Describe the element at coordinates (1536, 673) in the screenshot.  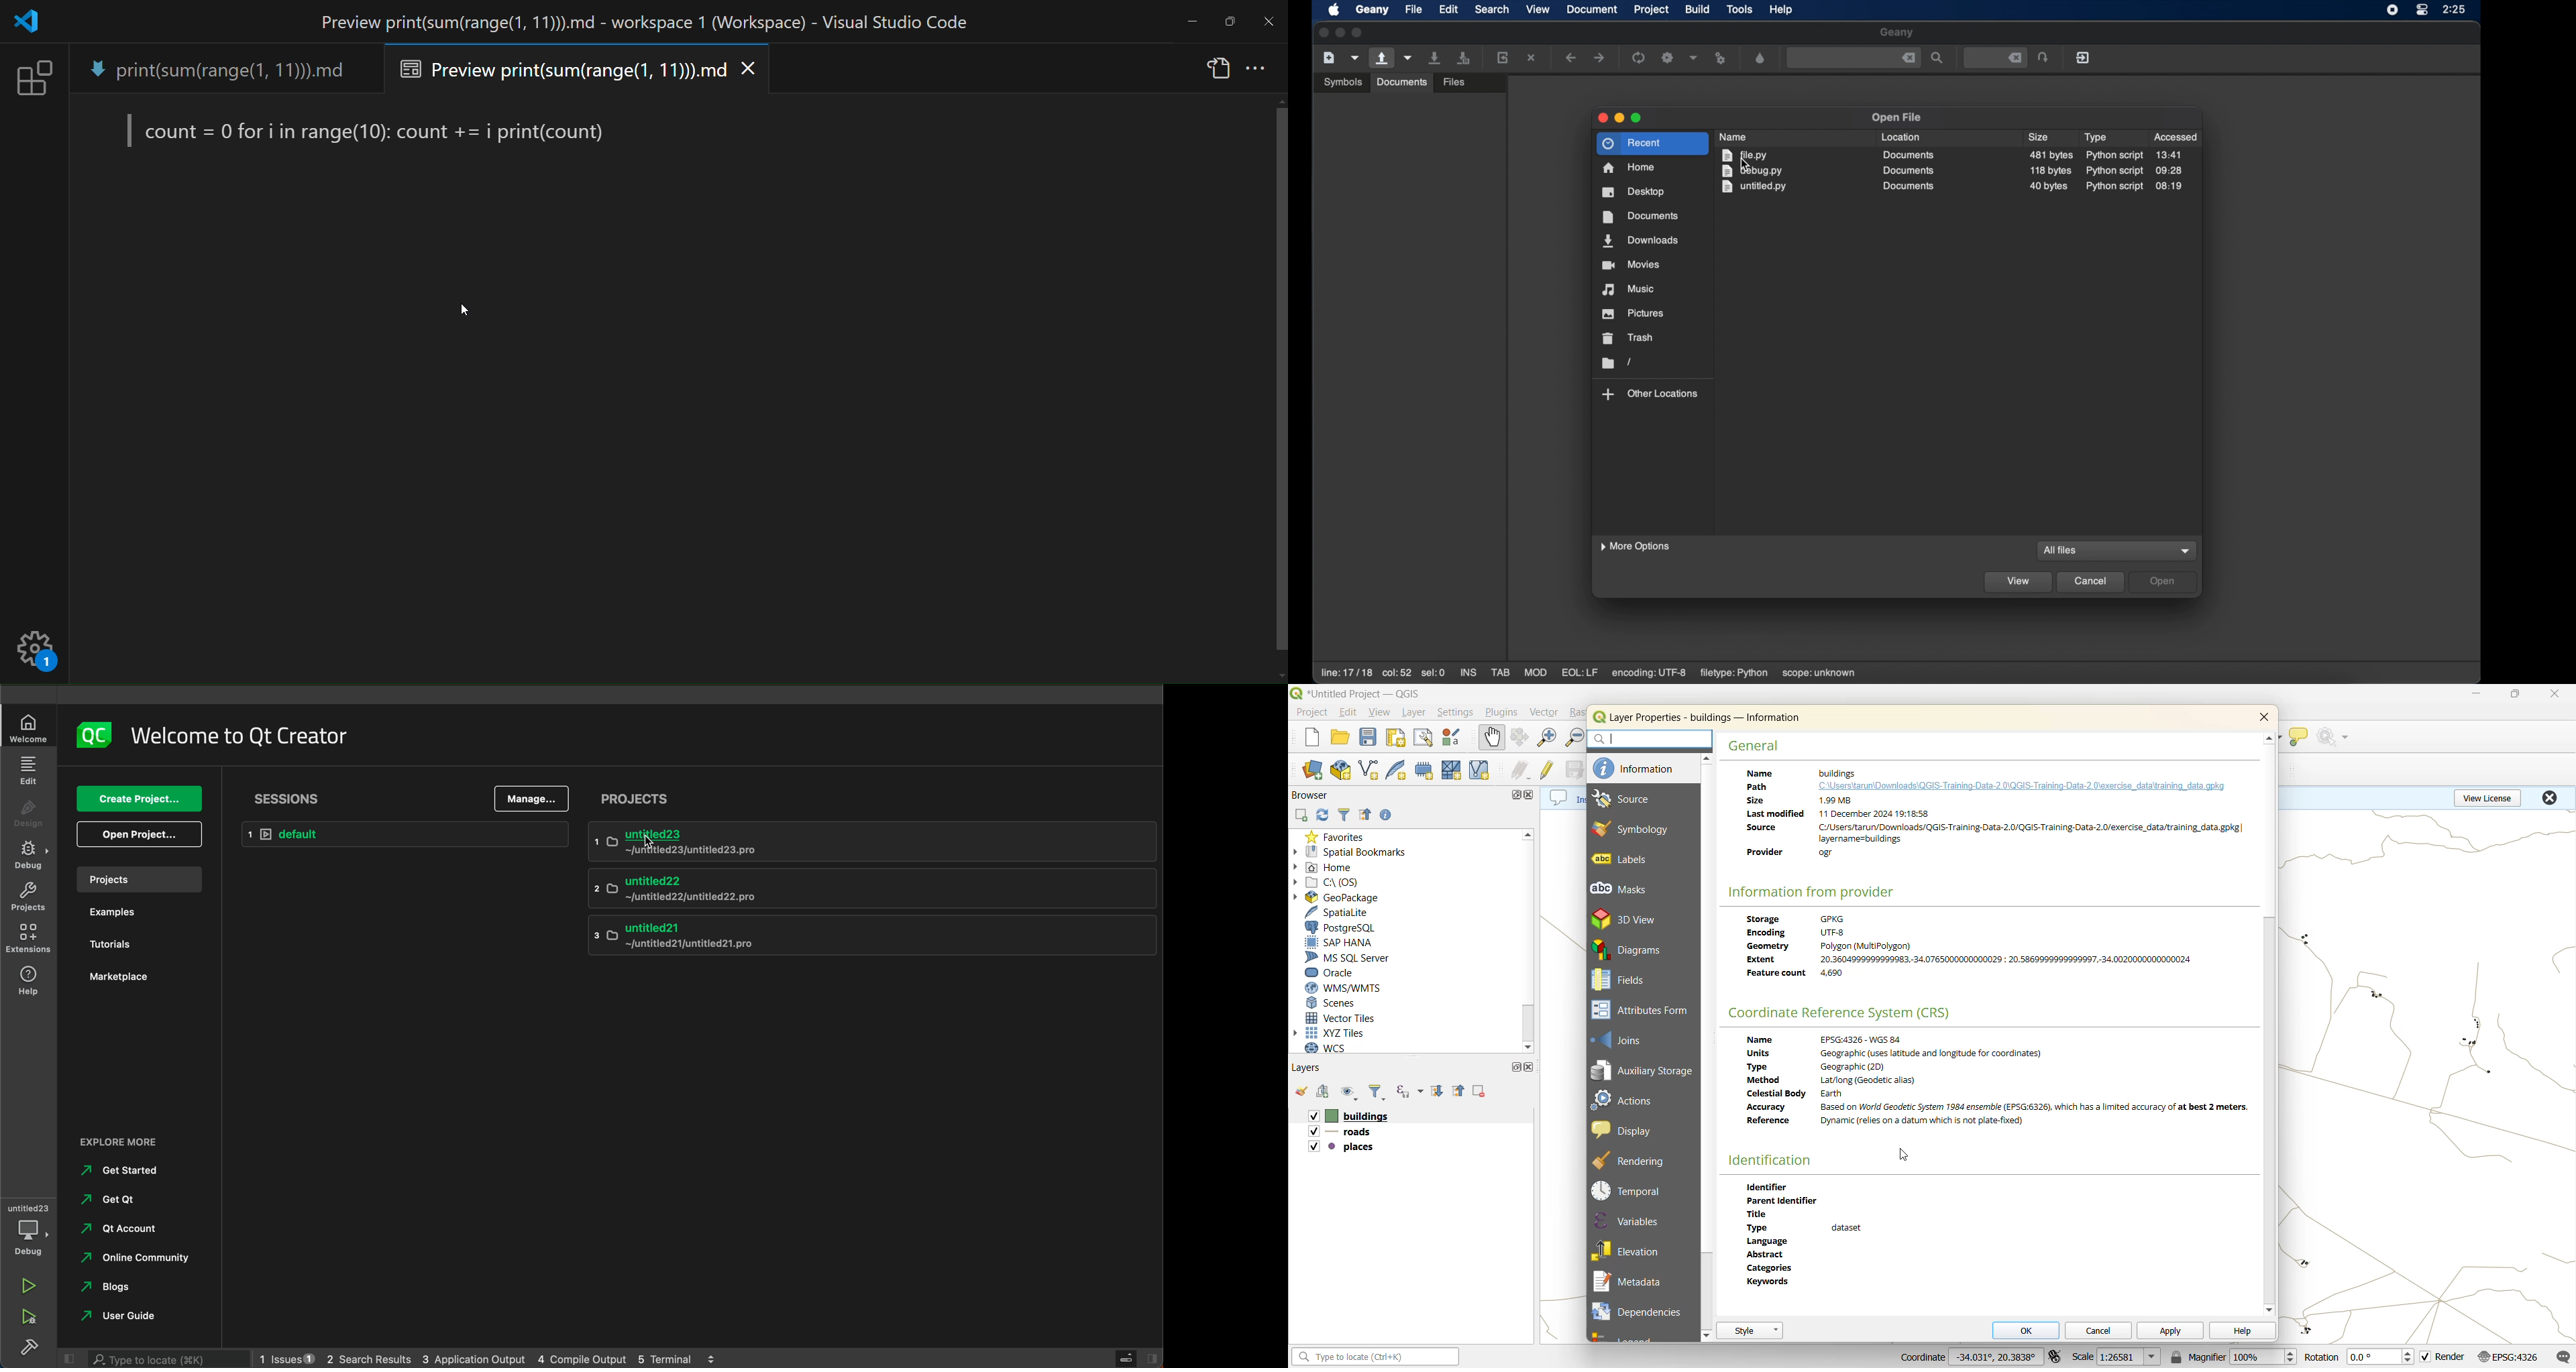
I see `mod` at that location.